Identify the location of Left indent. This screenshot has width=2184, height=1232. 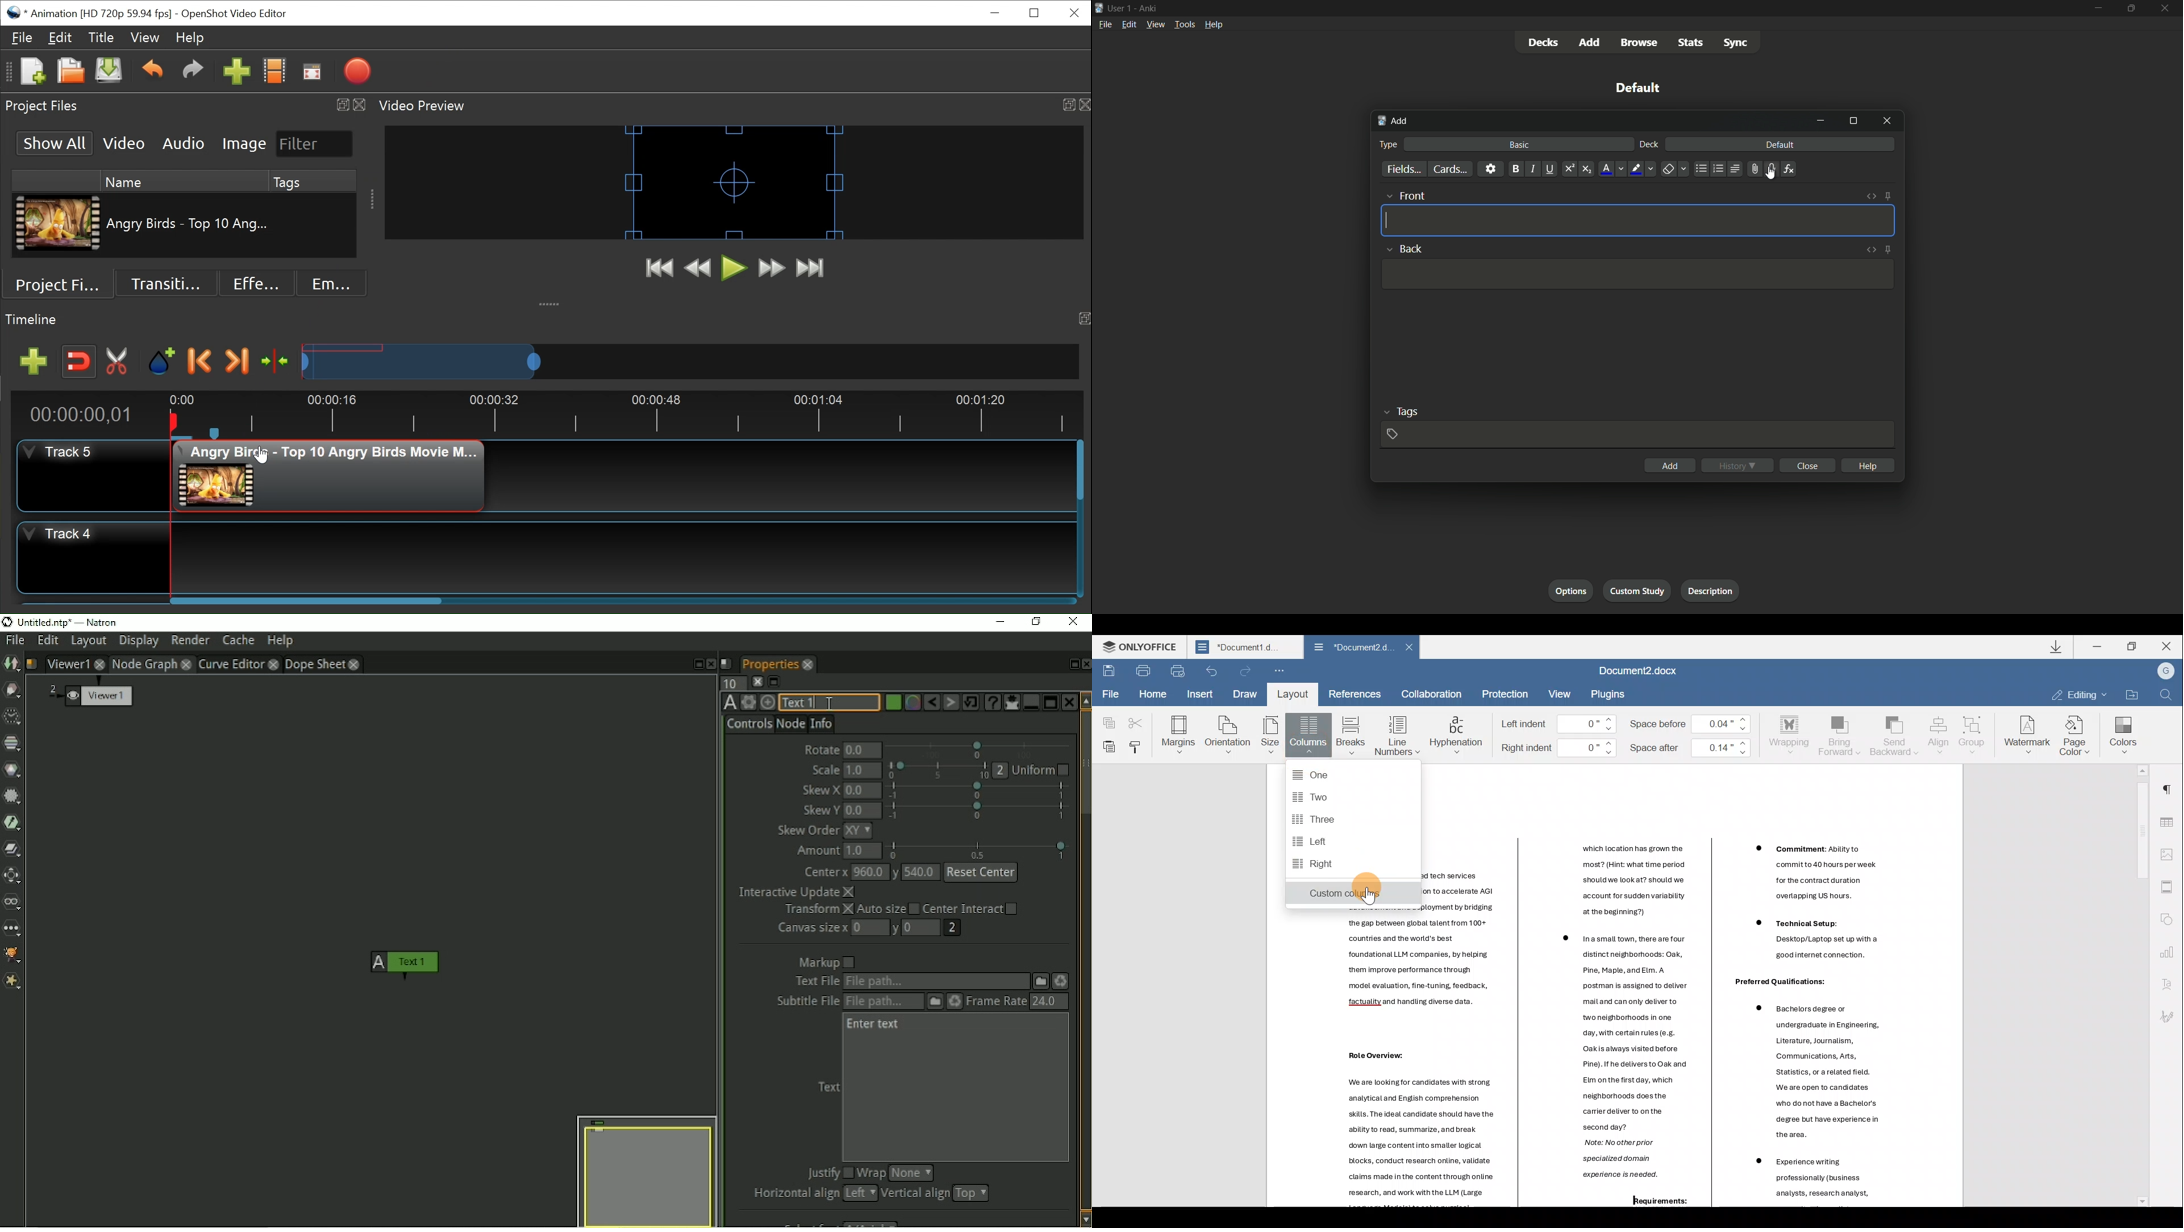
(1559, 724).